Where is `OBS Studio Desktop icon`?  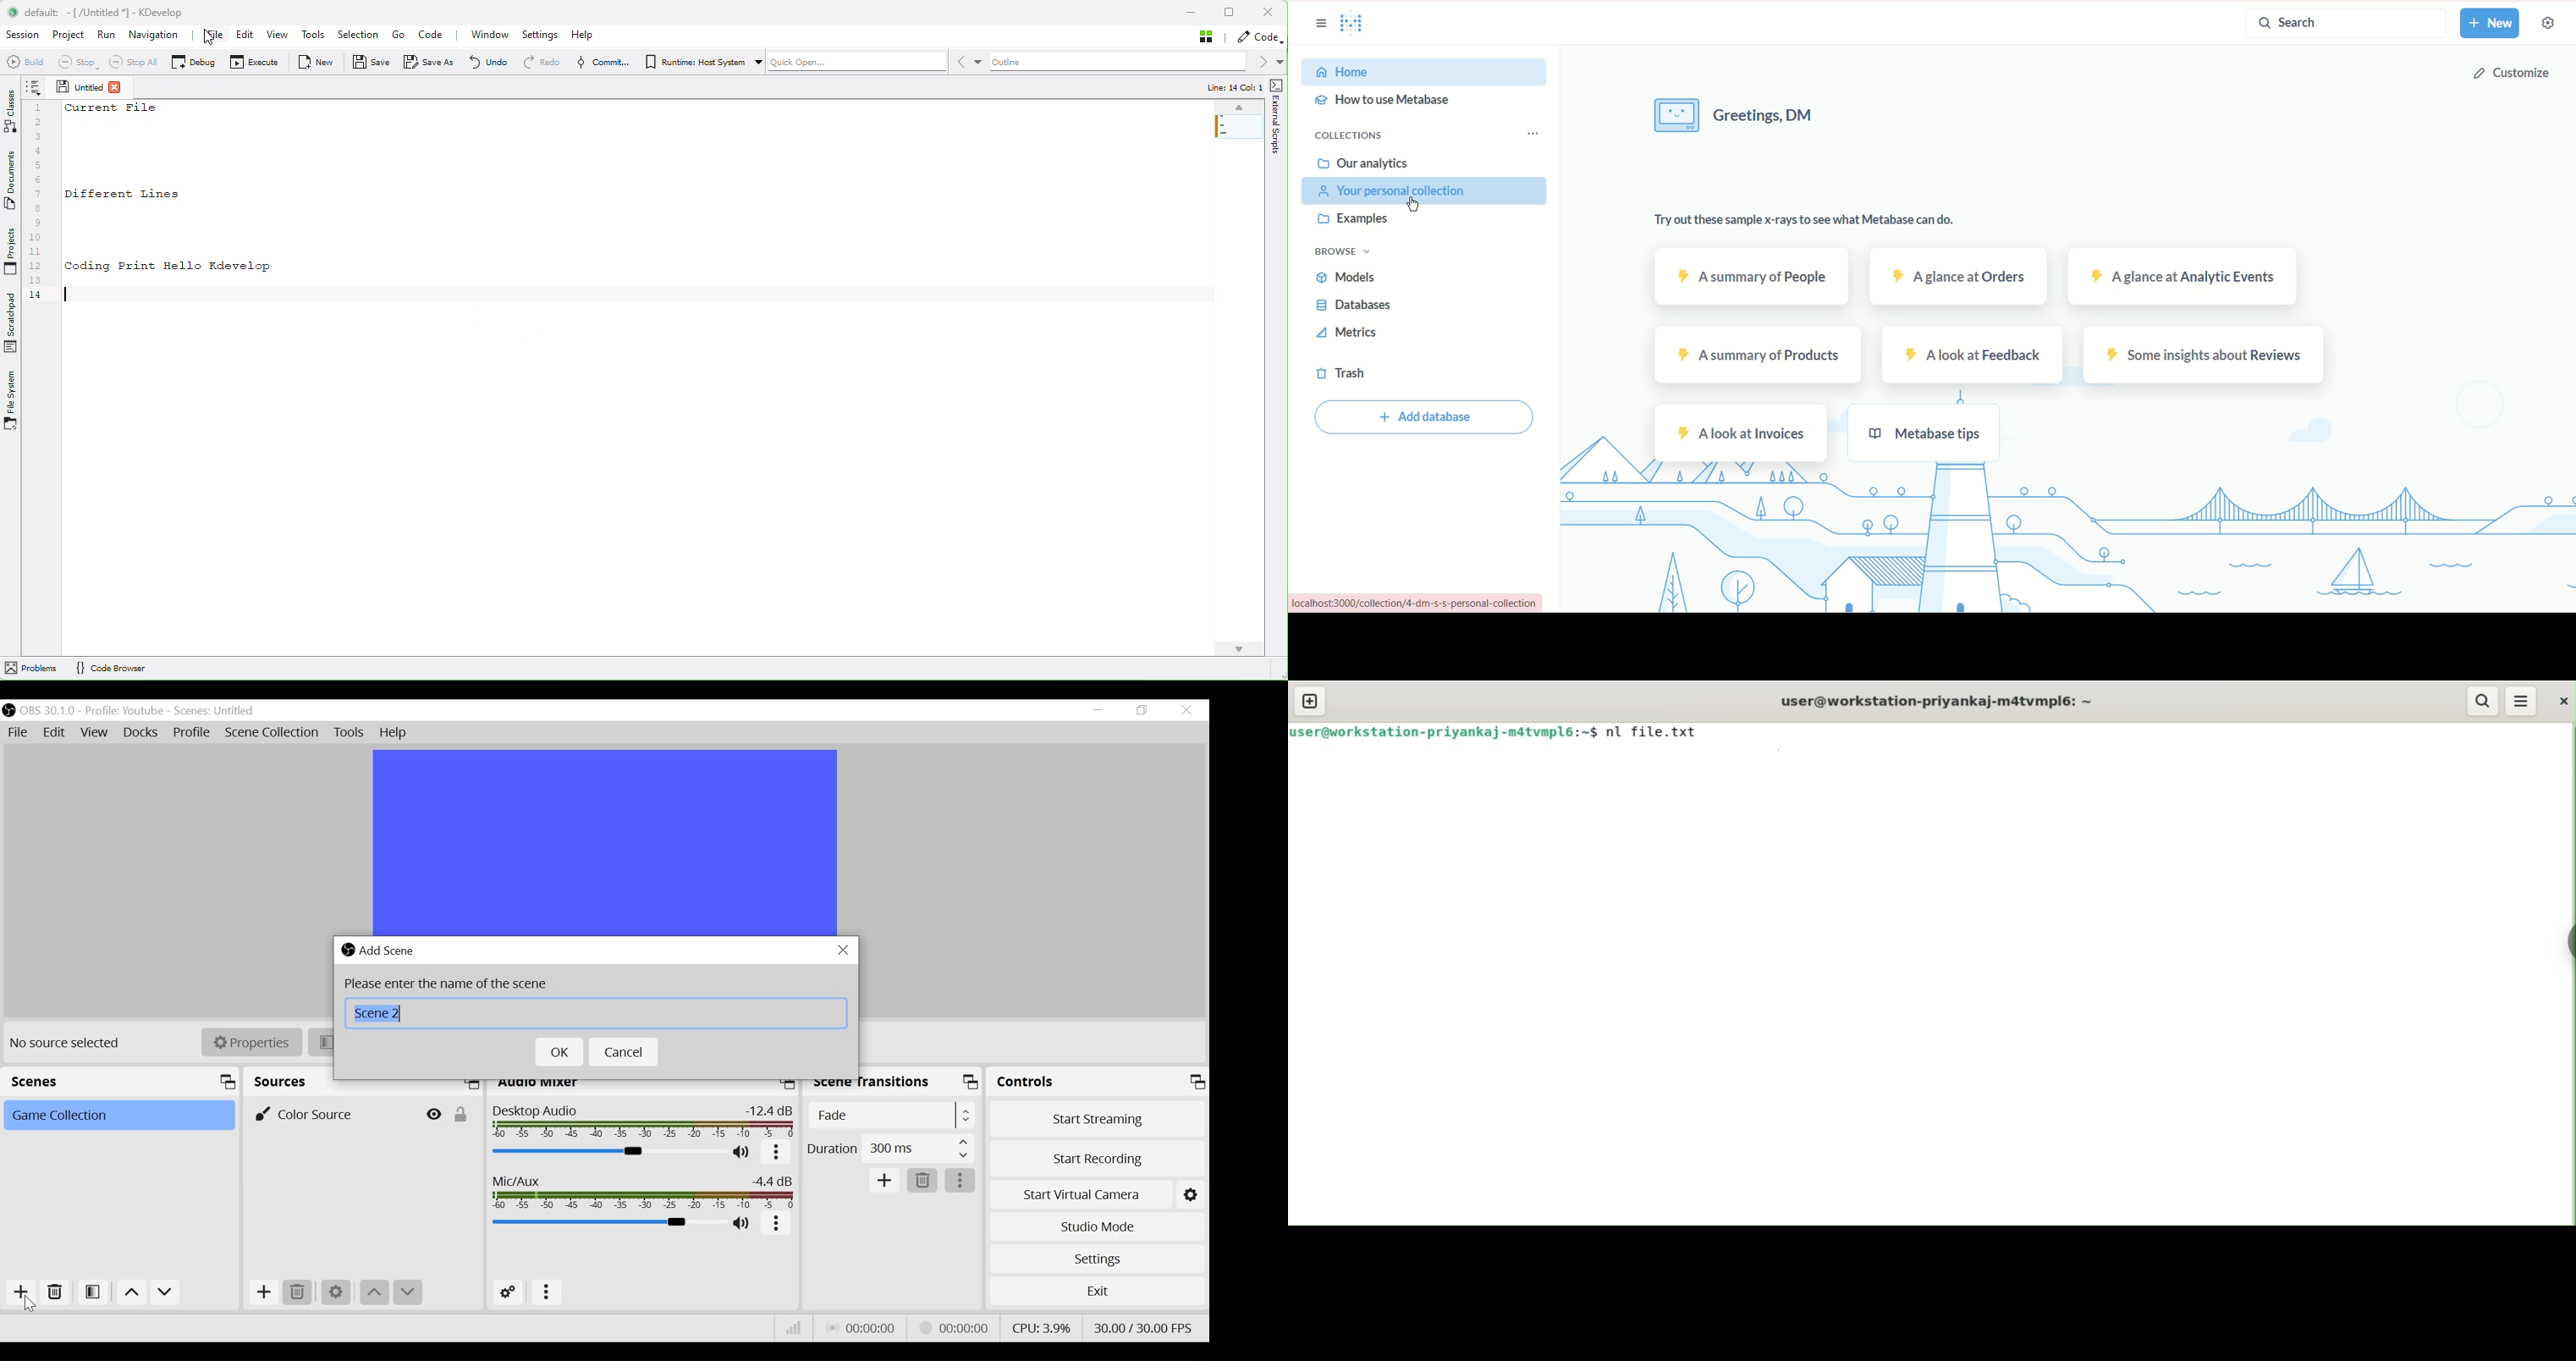
OBS Studio Desktop icon is located at coordinates (346, 950).